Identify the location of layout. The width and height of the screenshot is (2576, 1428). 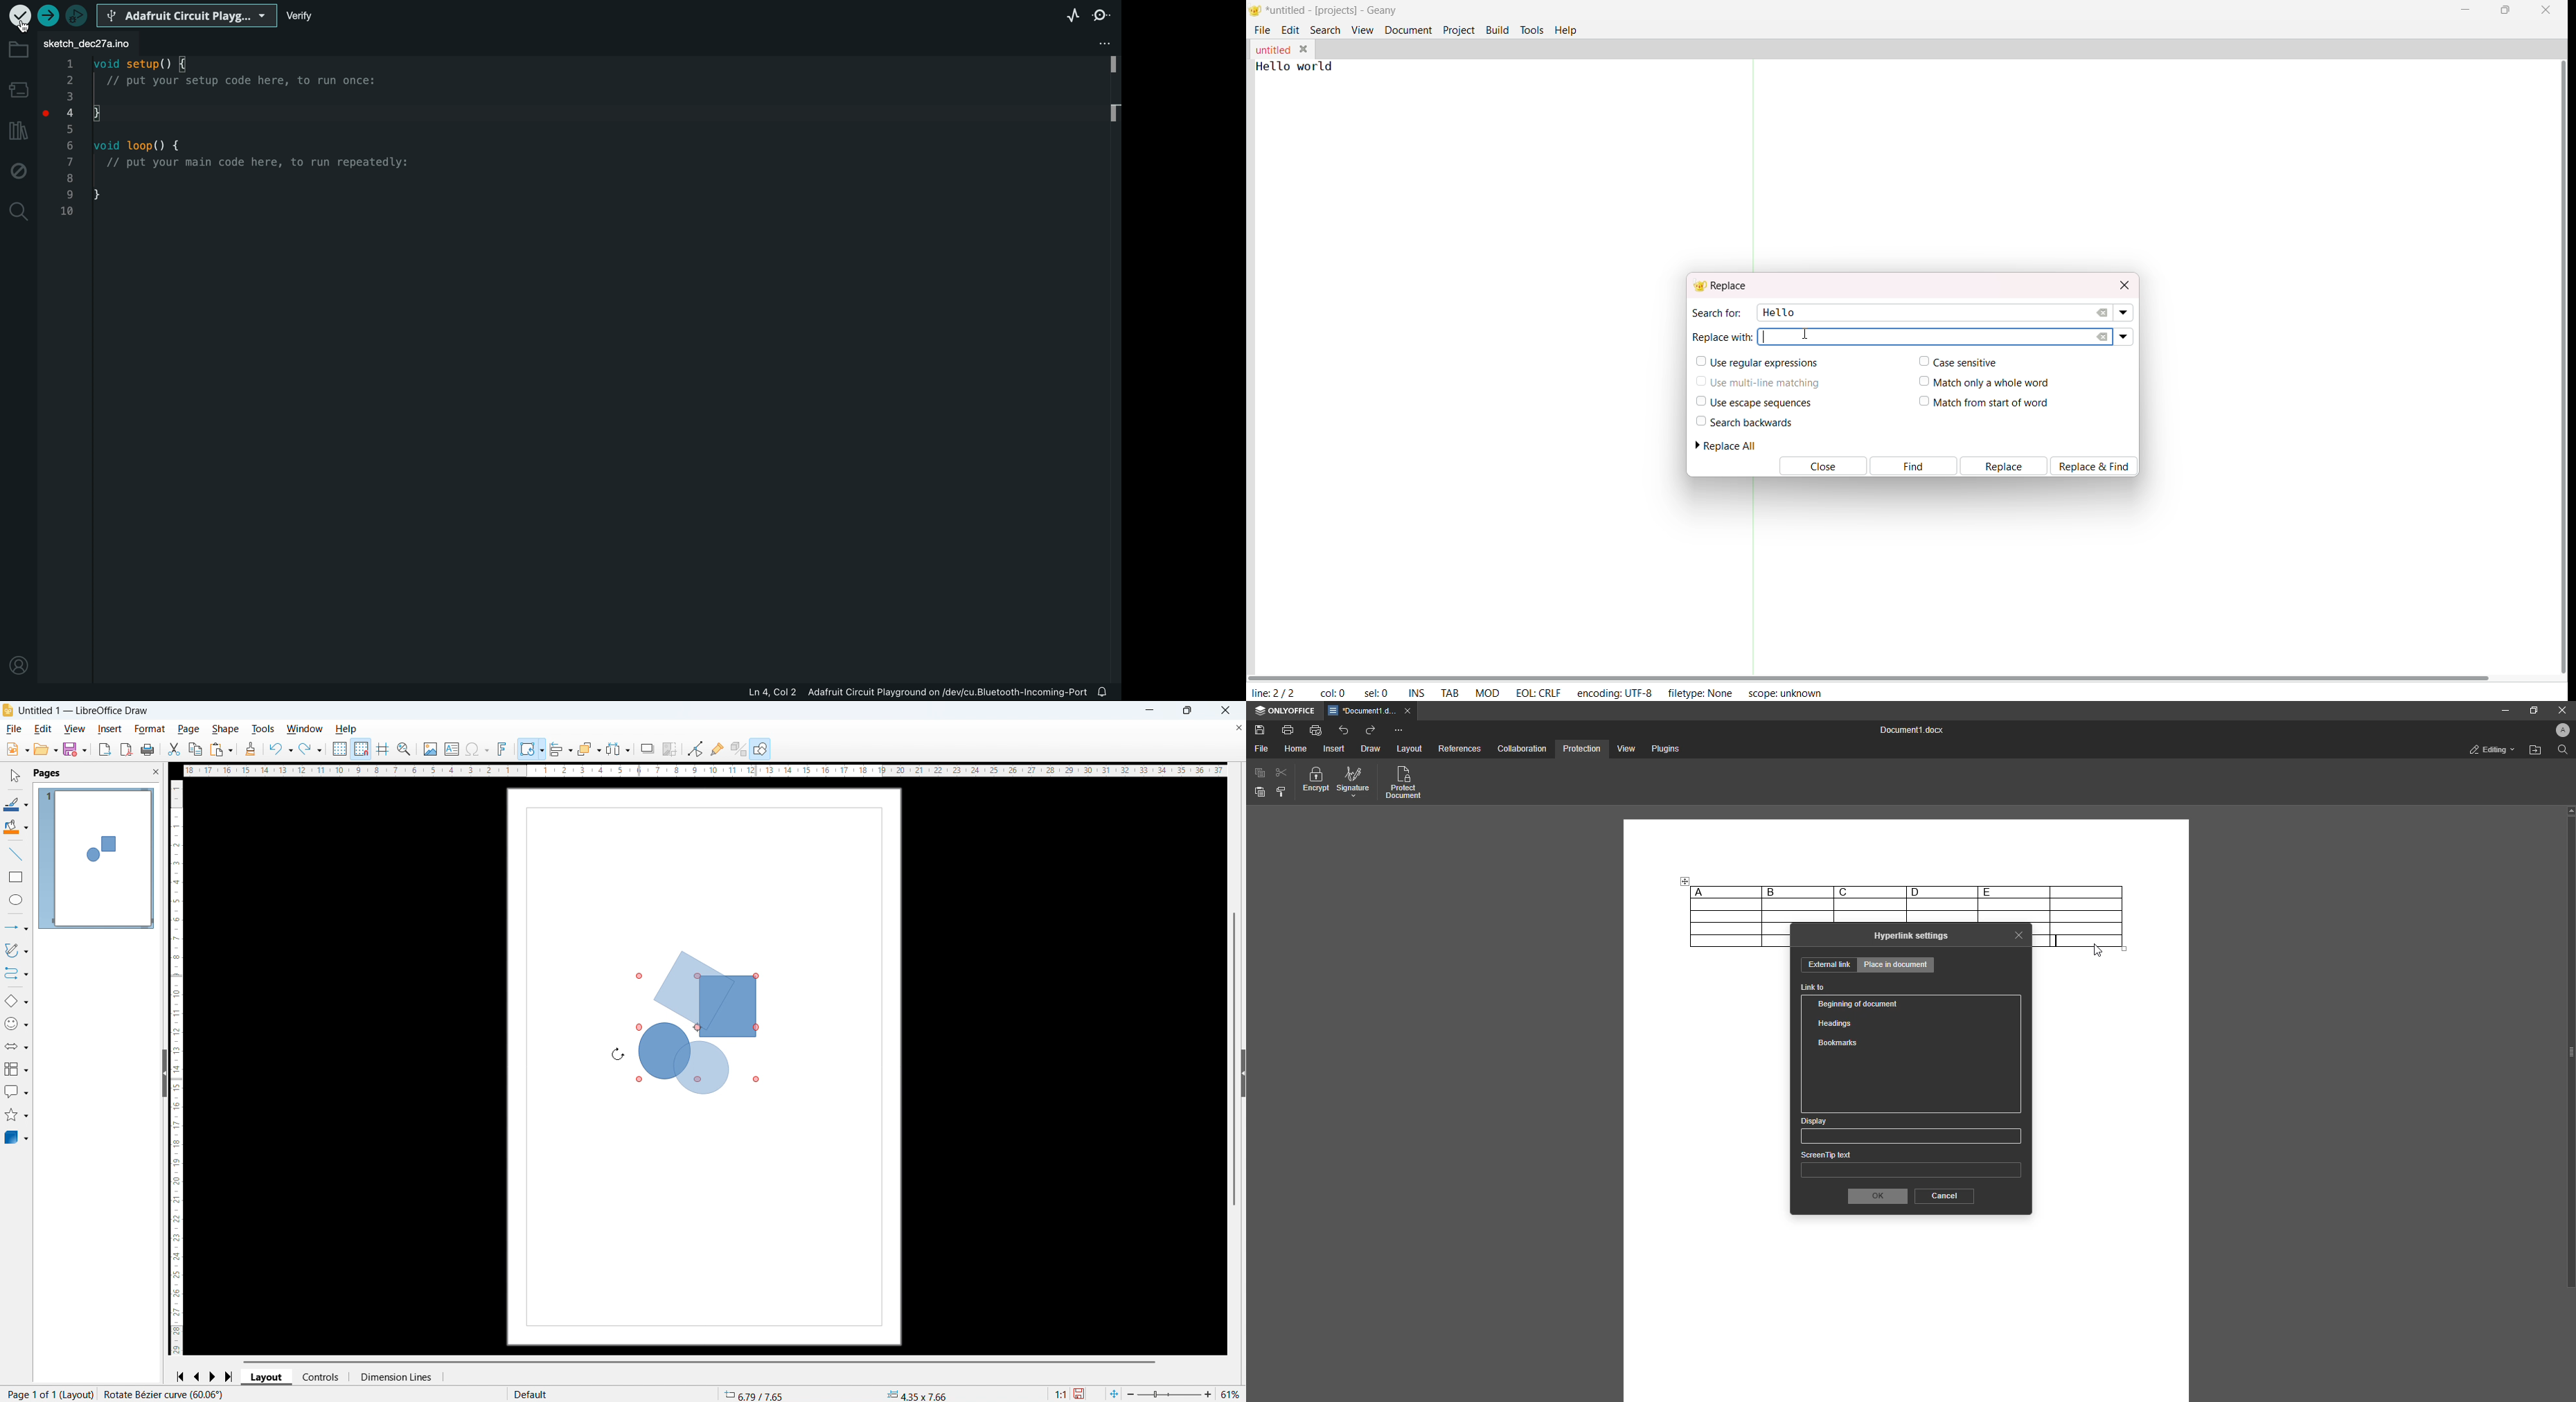
(1411, 749).